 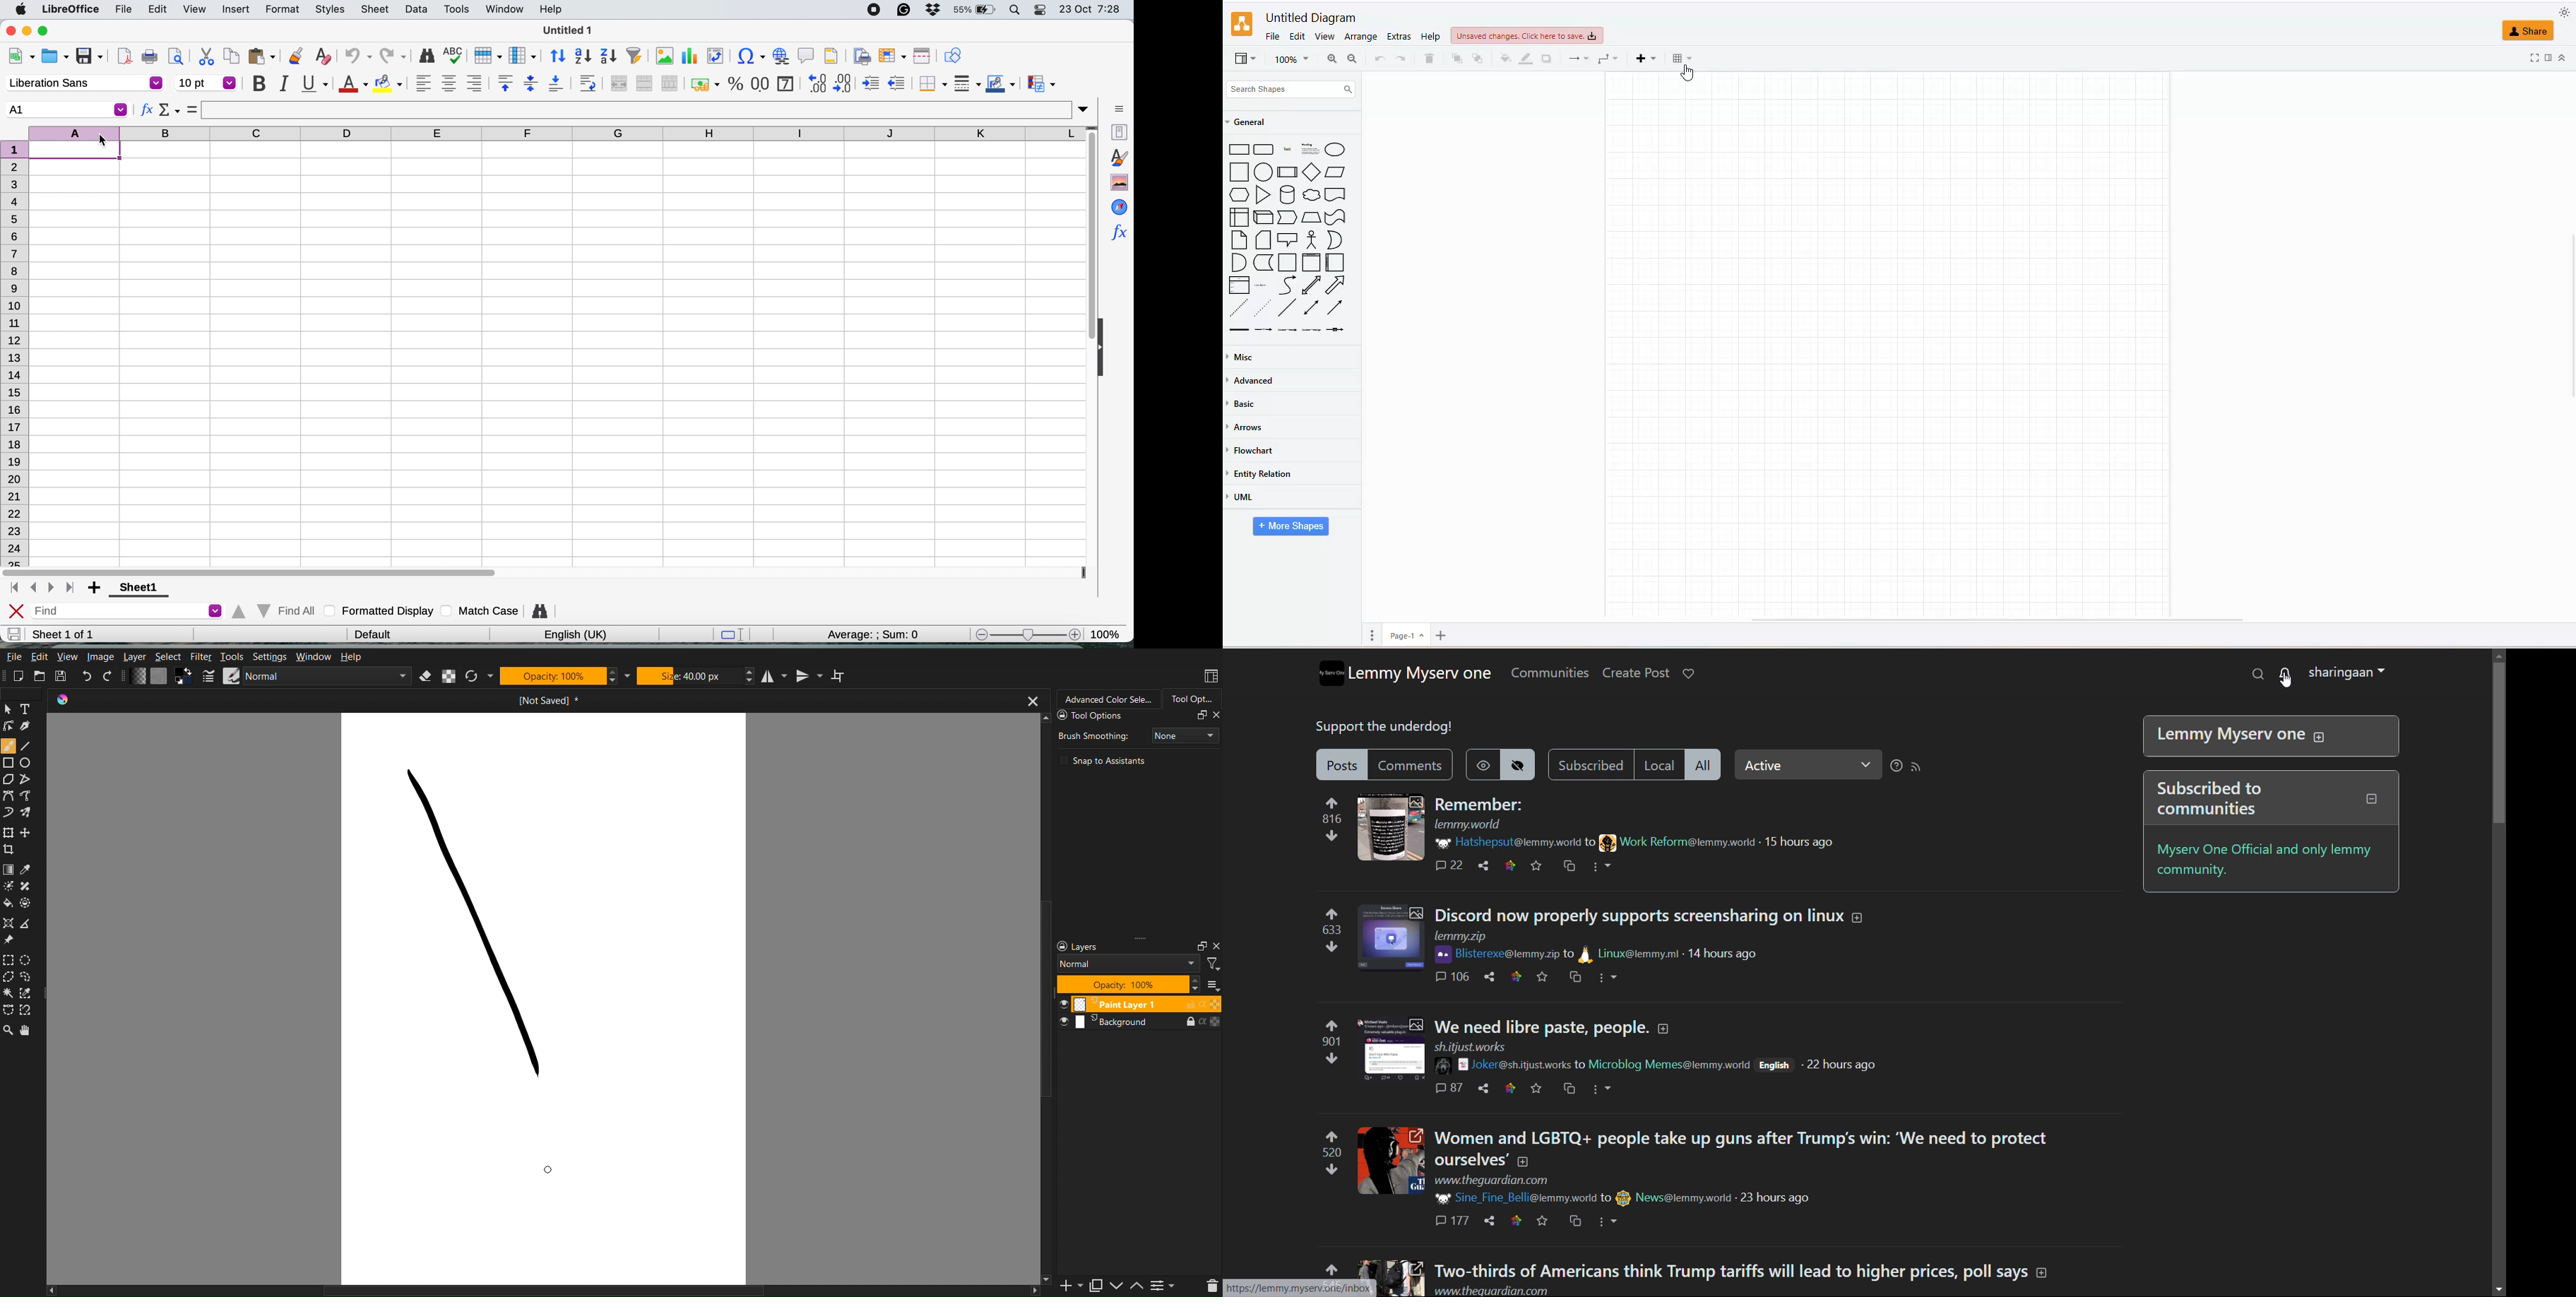 I want to click on Blend Mode, so click(x=1129, y=964).